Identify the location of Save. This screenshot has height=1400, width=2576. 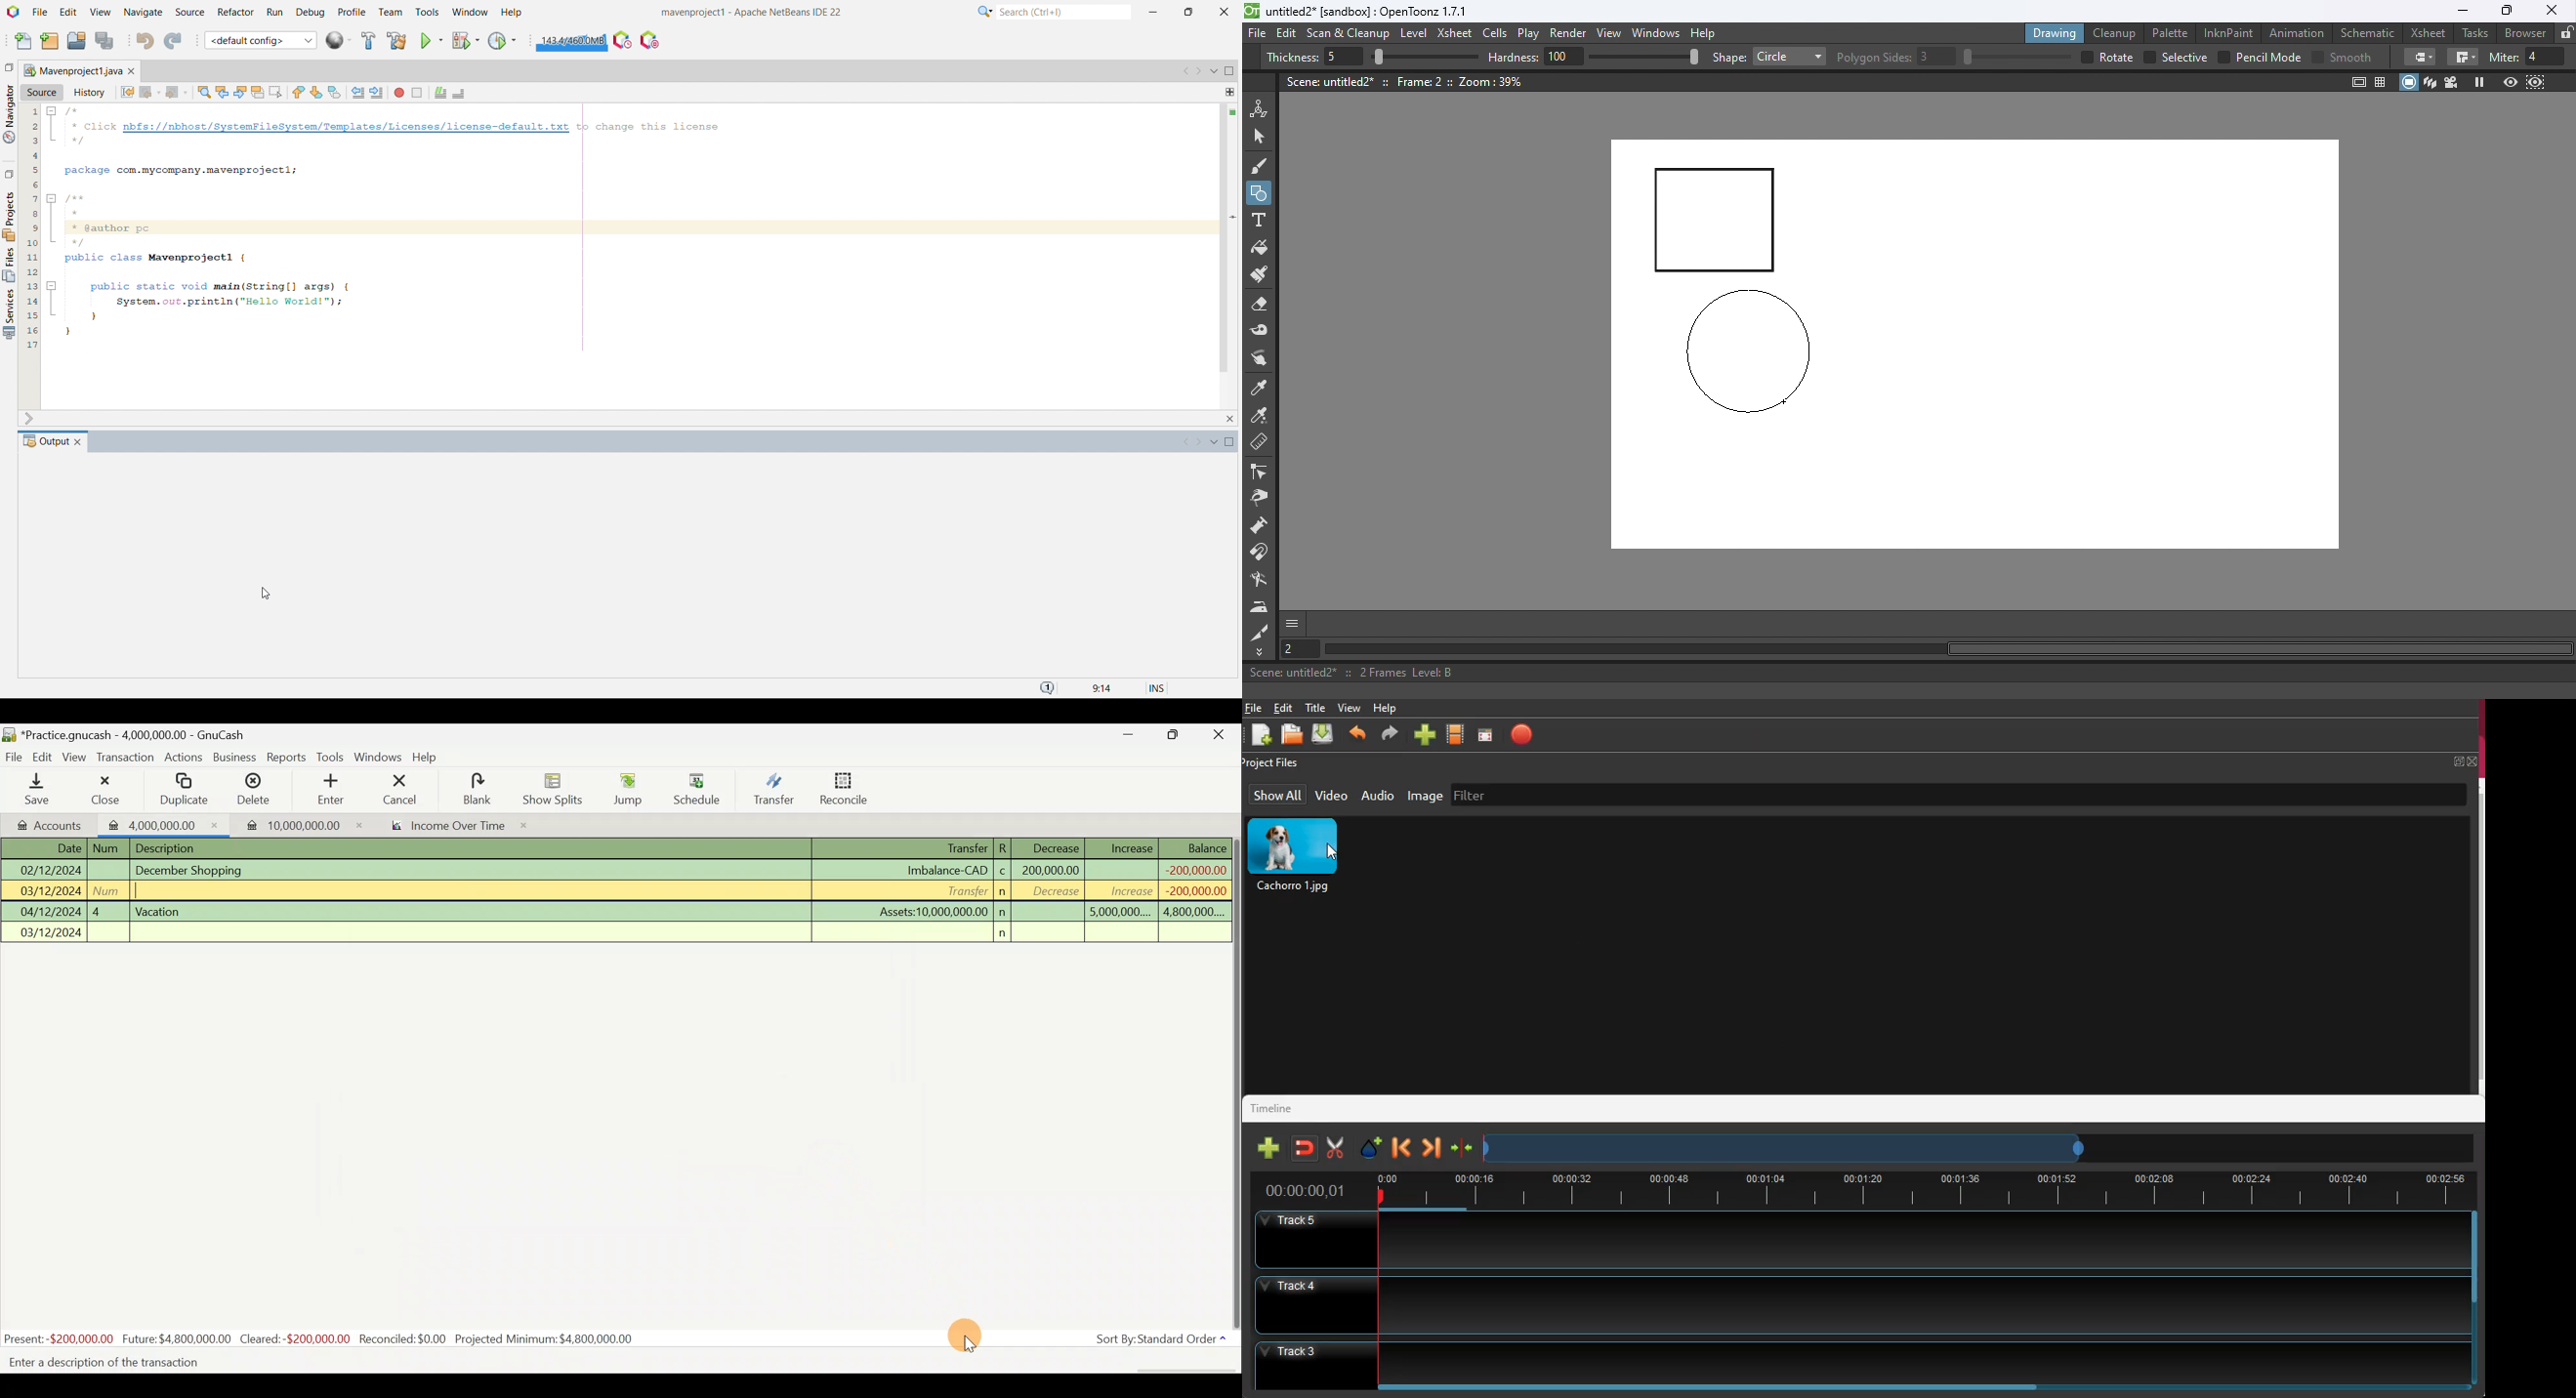
(39, 790).